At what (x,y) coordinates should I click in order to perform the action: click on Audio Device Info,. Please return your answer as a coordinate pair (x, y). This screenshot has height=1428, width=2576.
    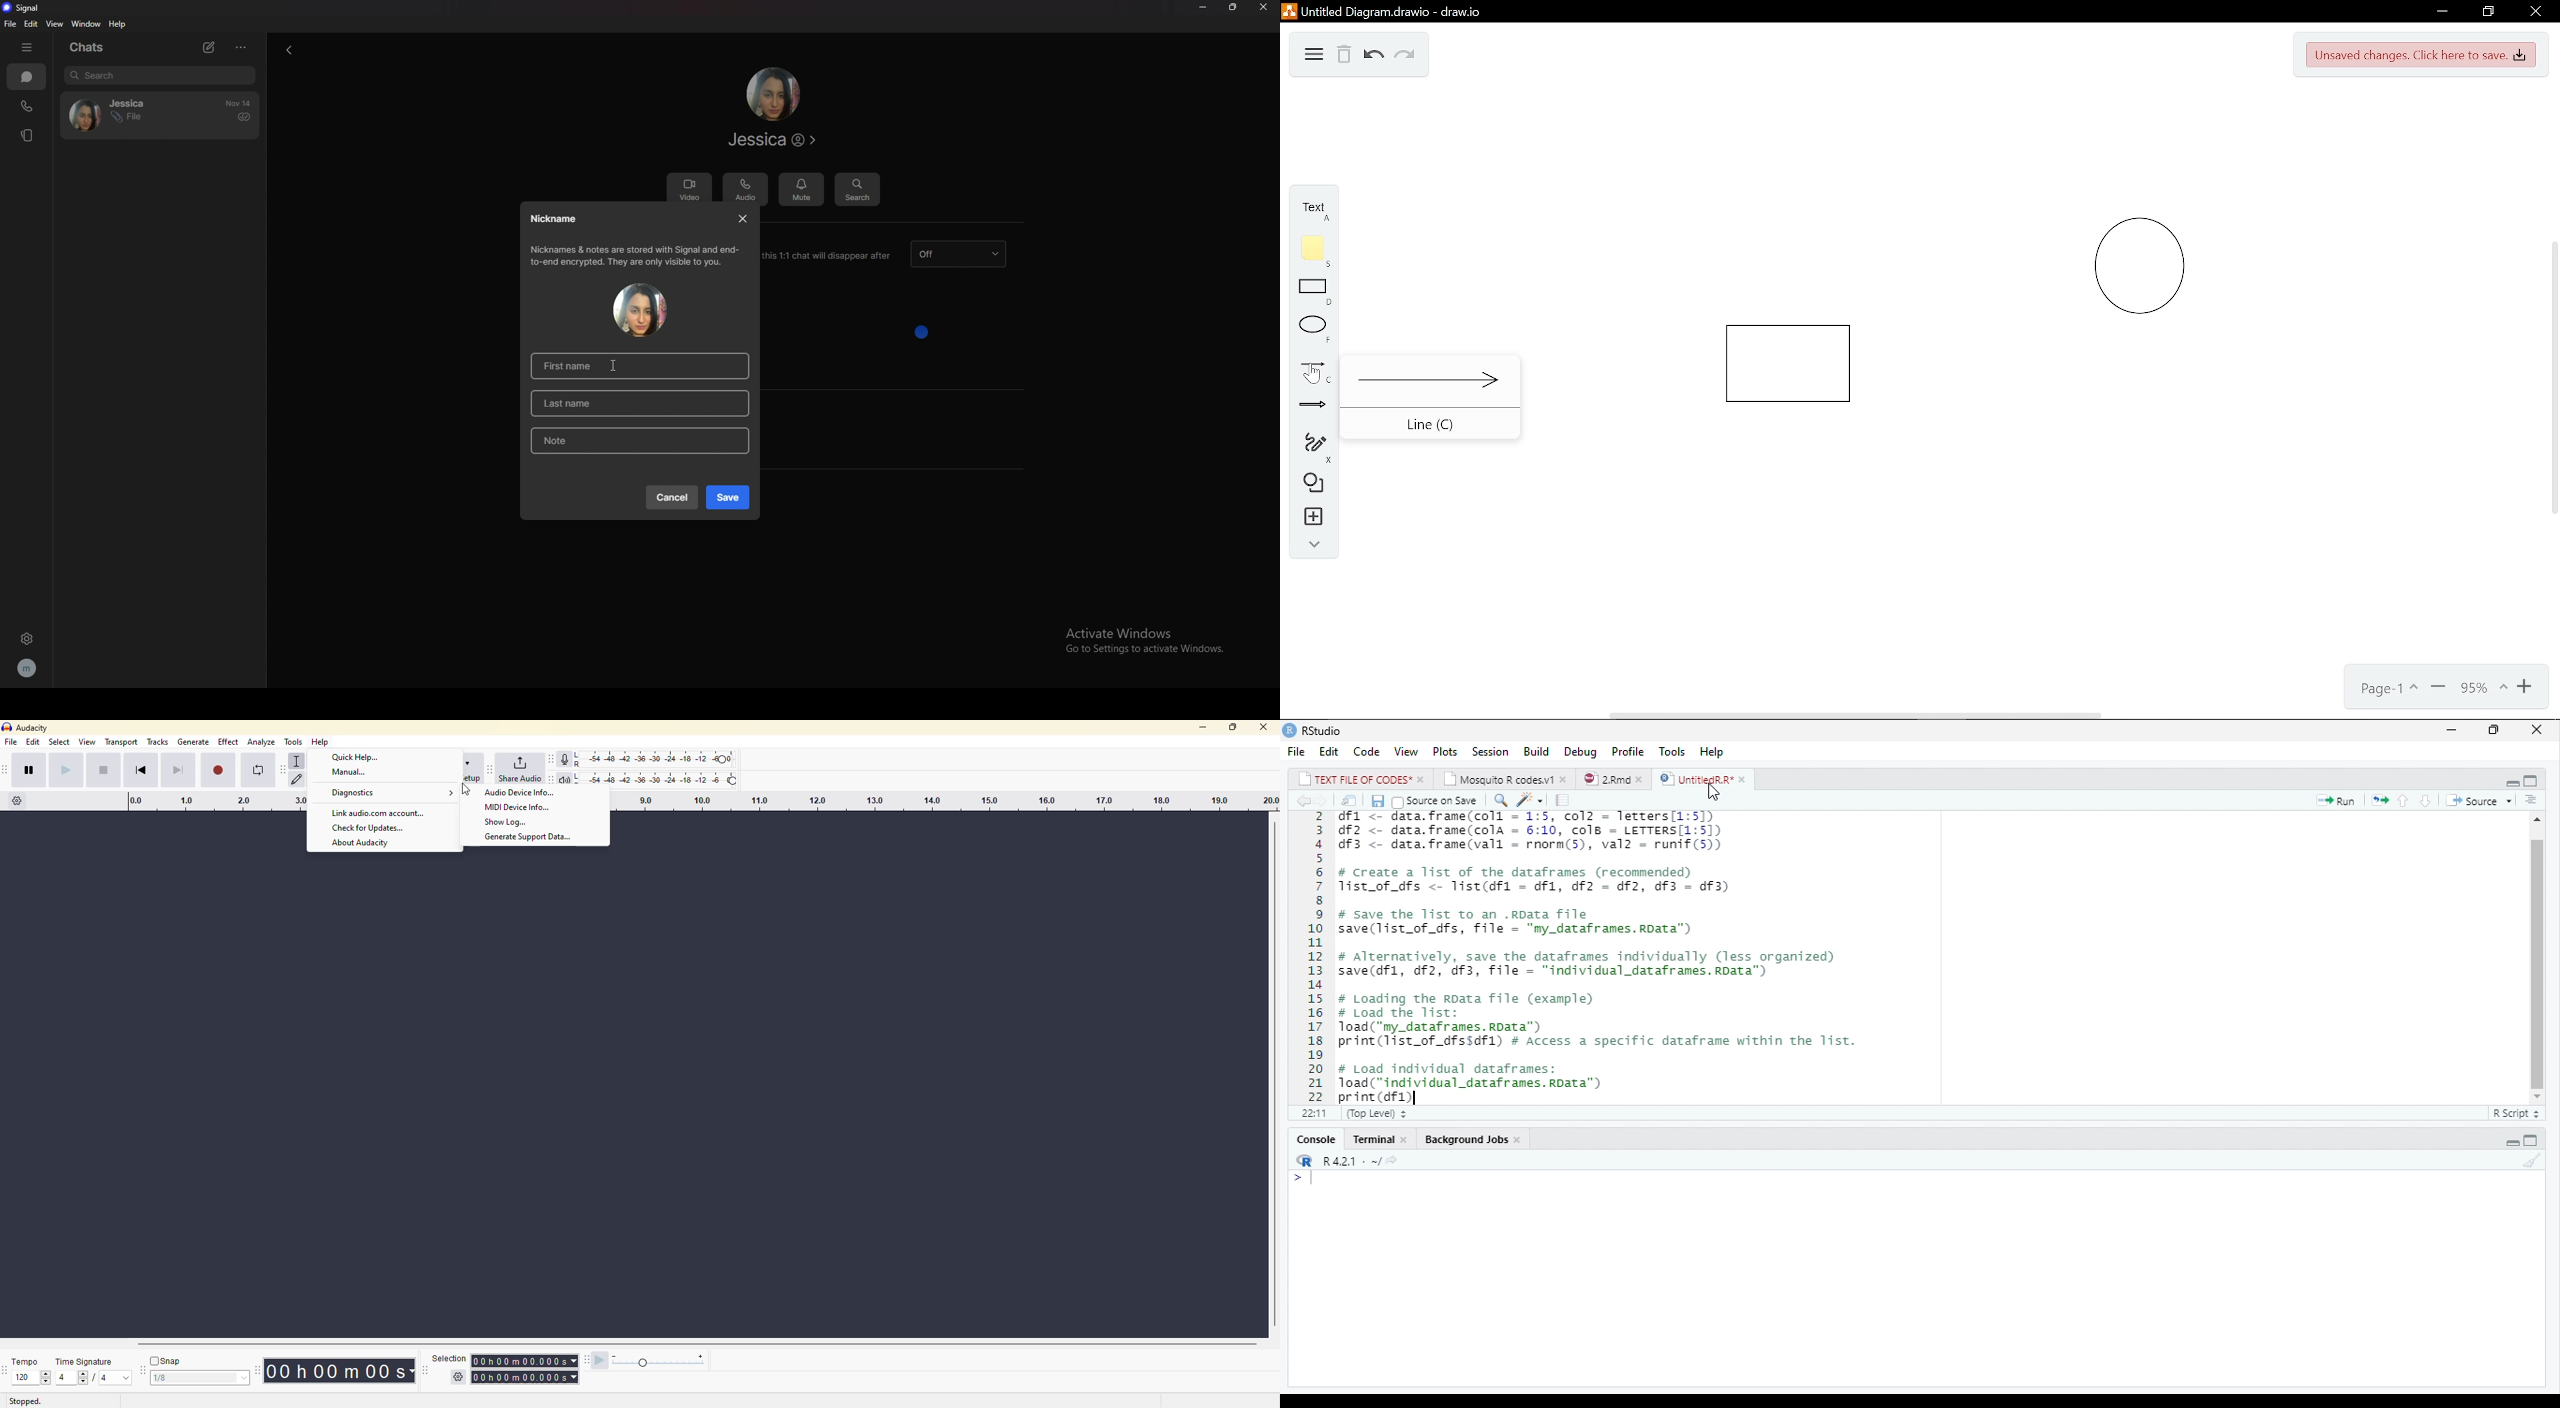
    Looking at the image, I should click on (519, 793).